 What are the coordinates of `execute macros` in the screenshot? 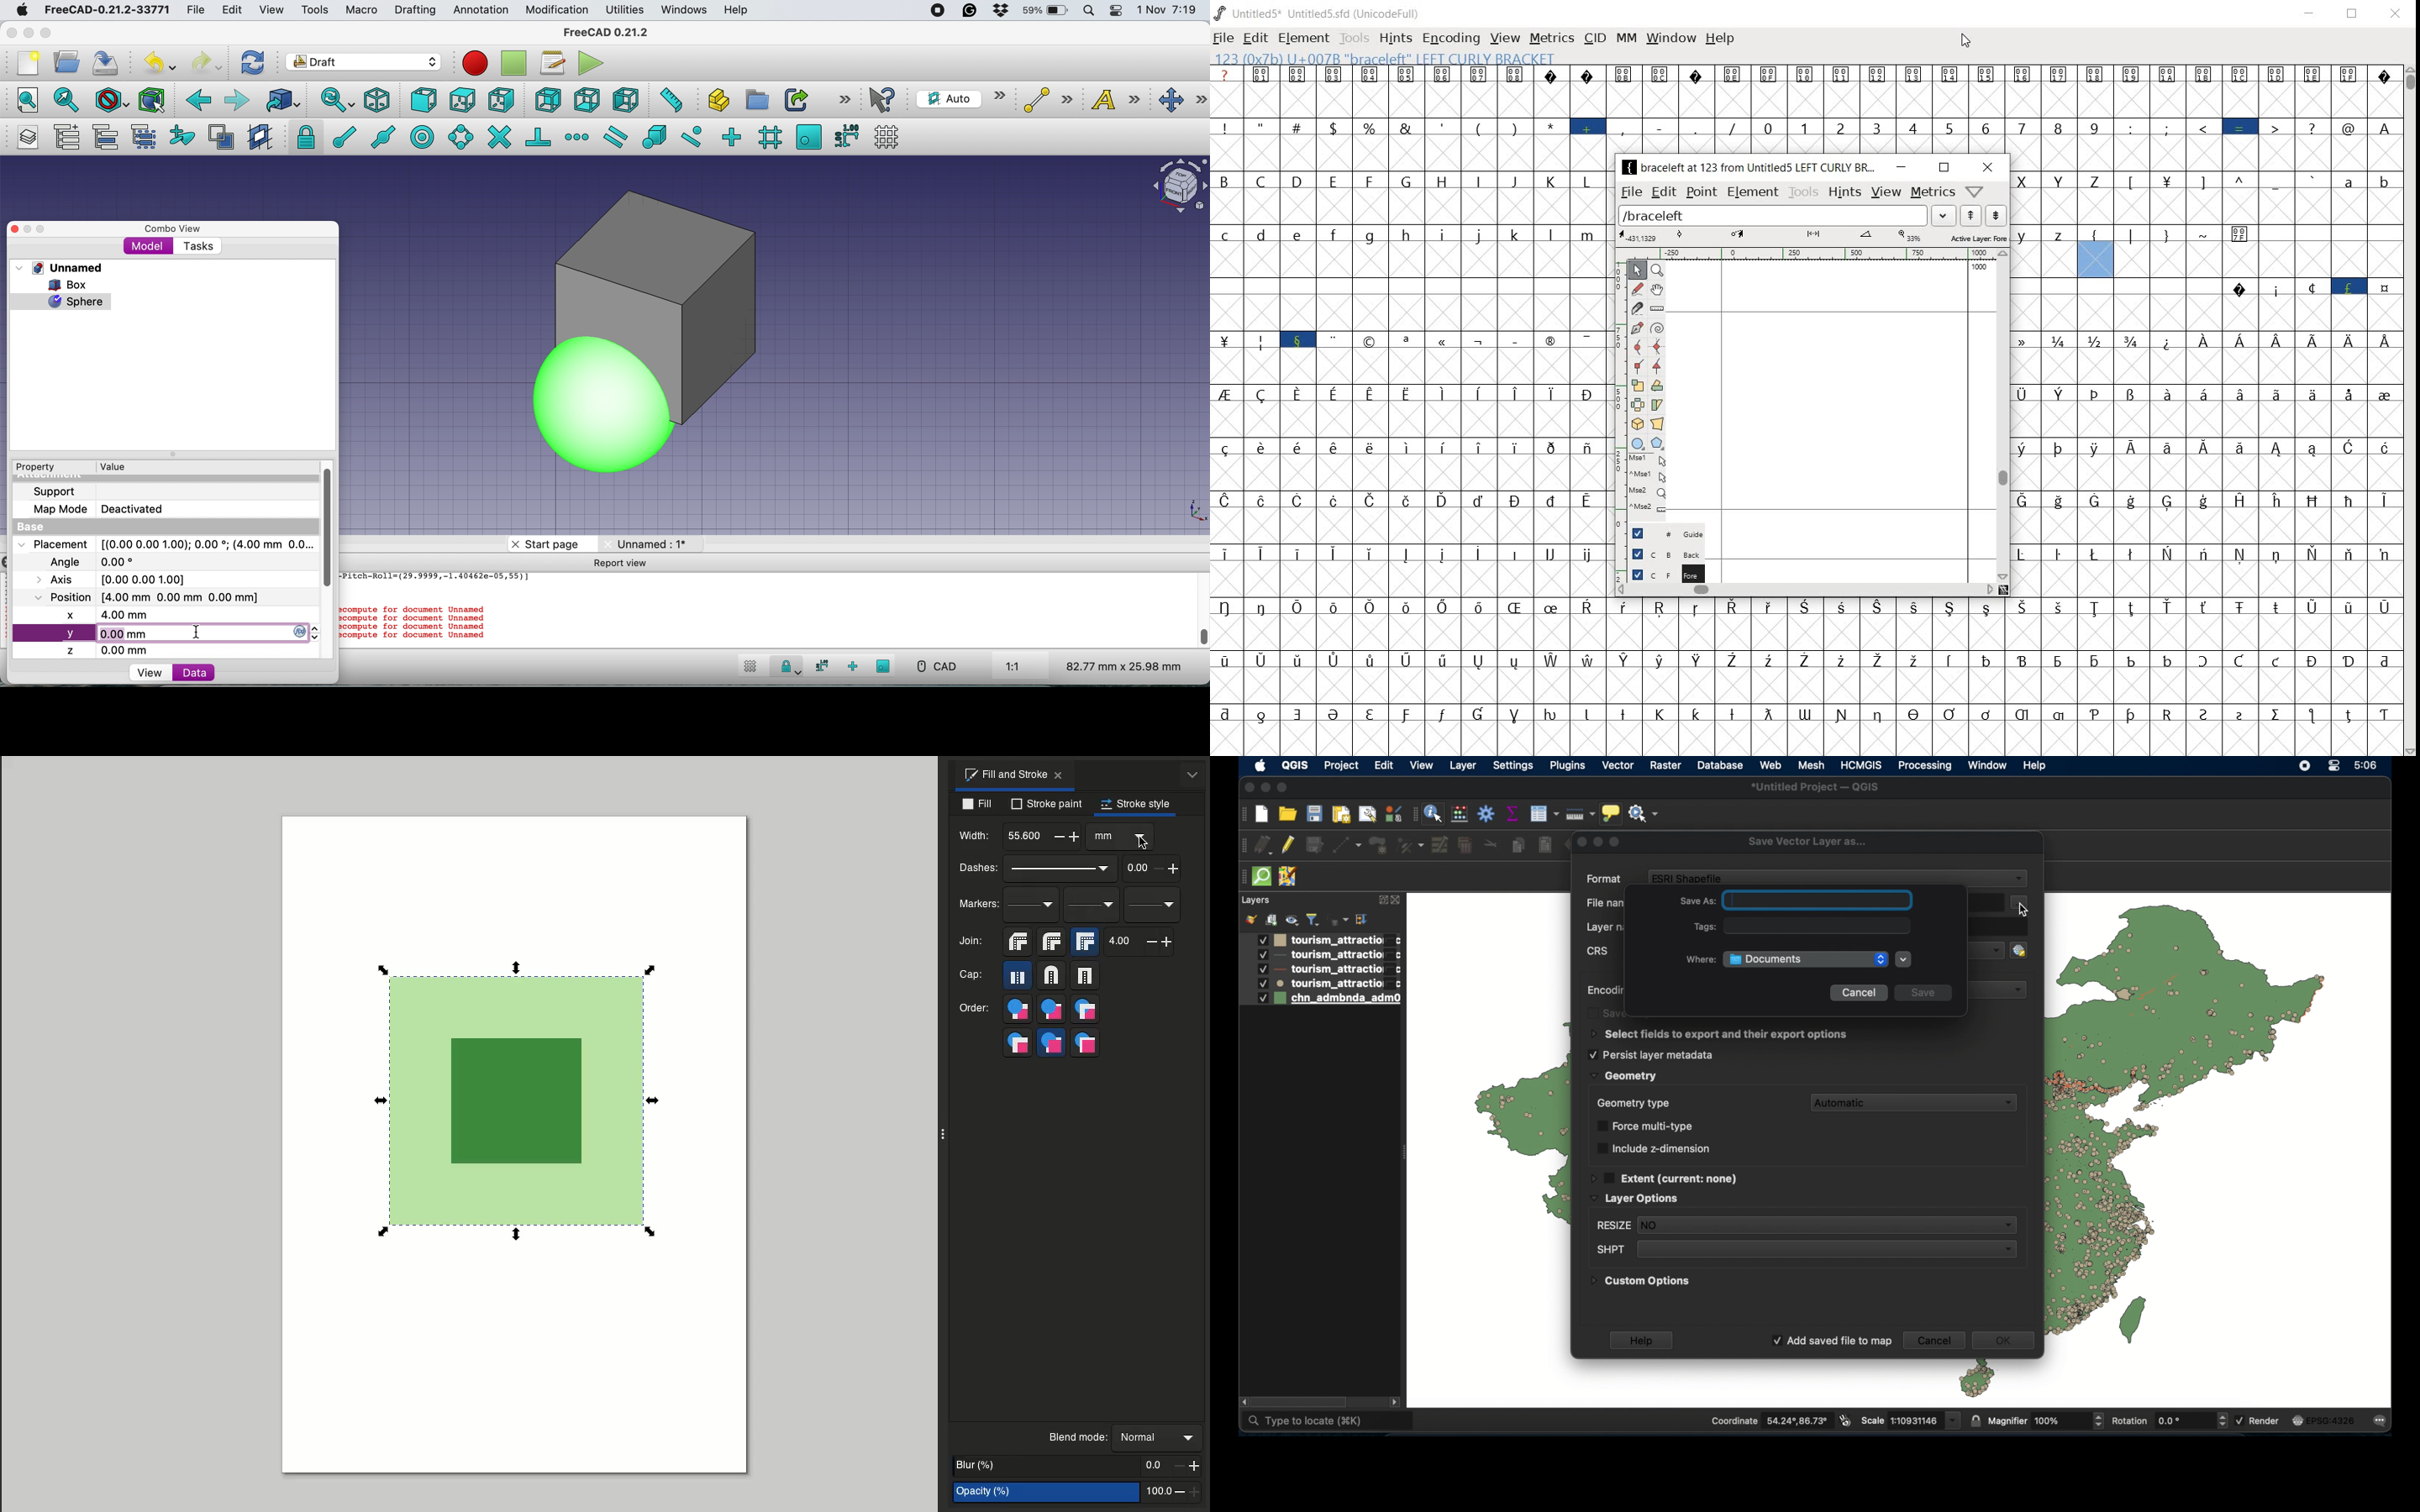 It's located at (592, 63).